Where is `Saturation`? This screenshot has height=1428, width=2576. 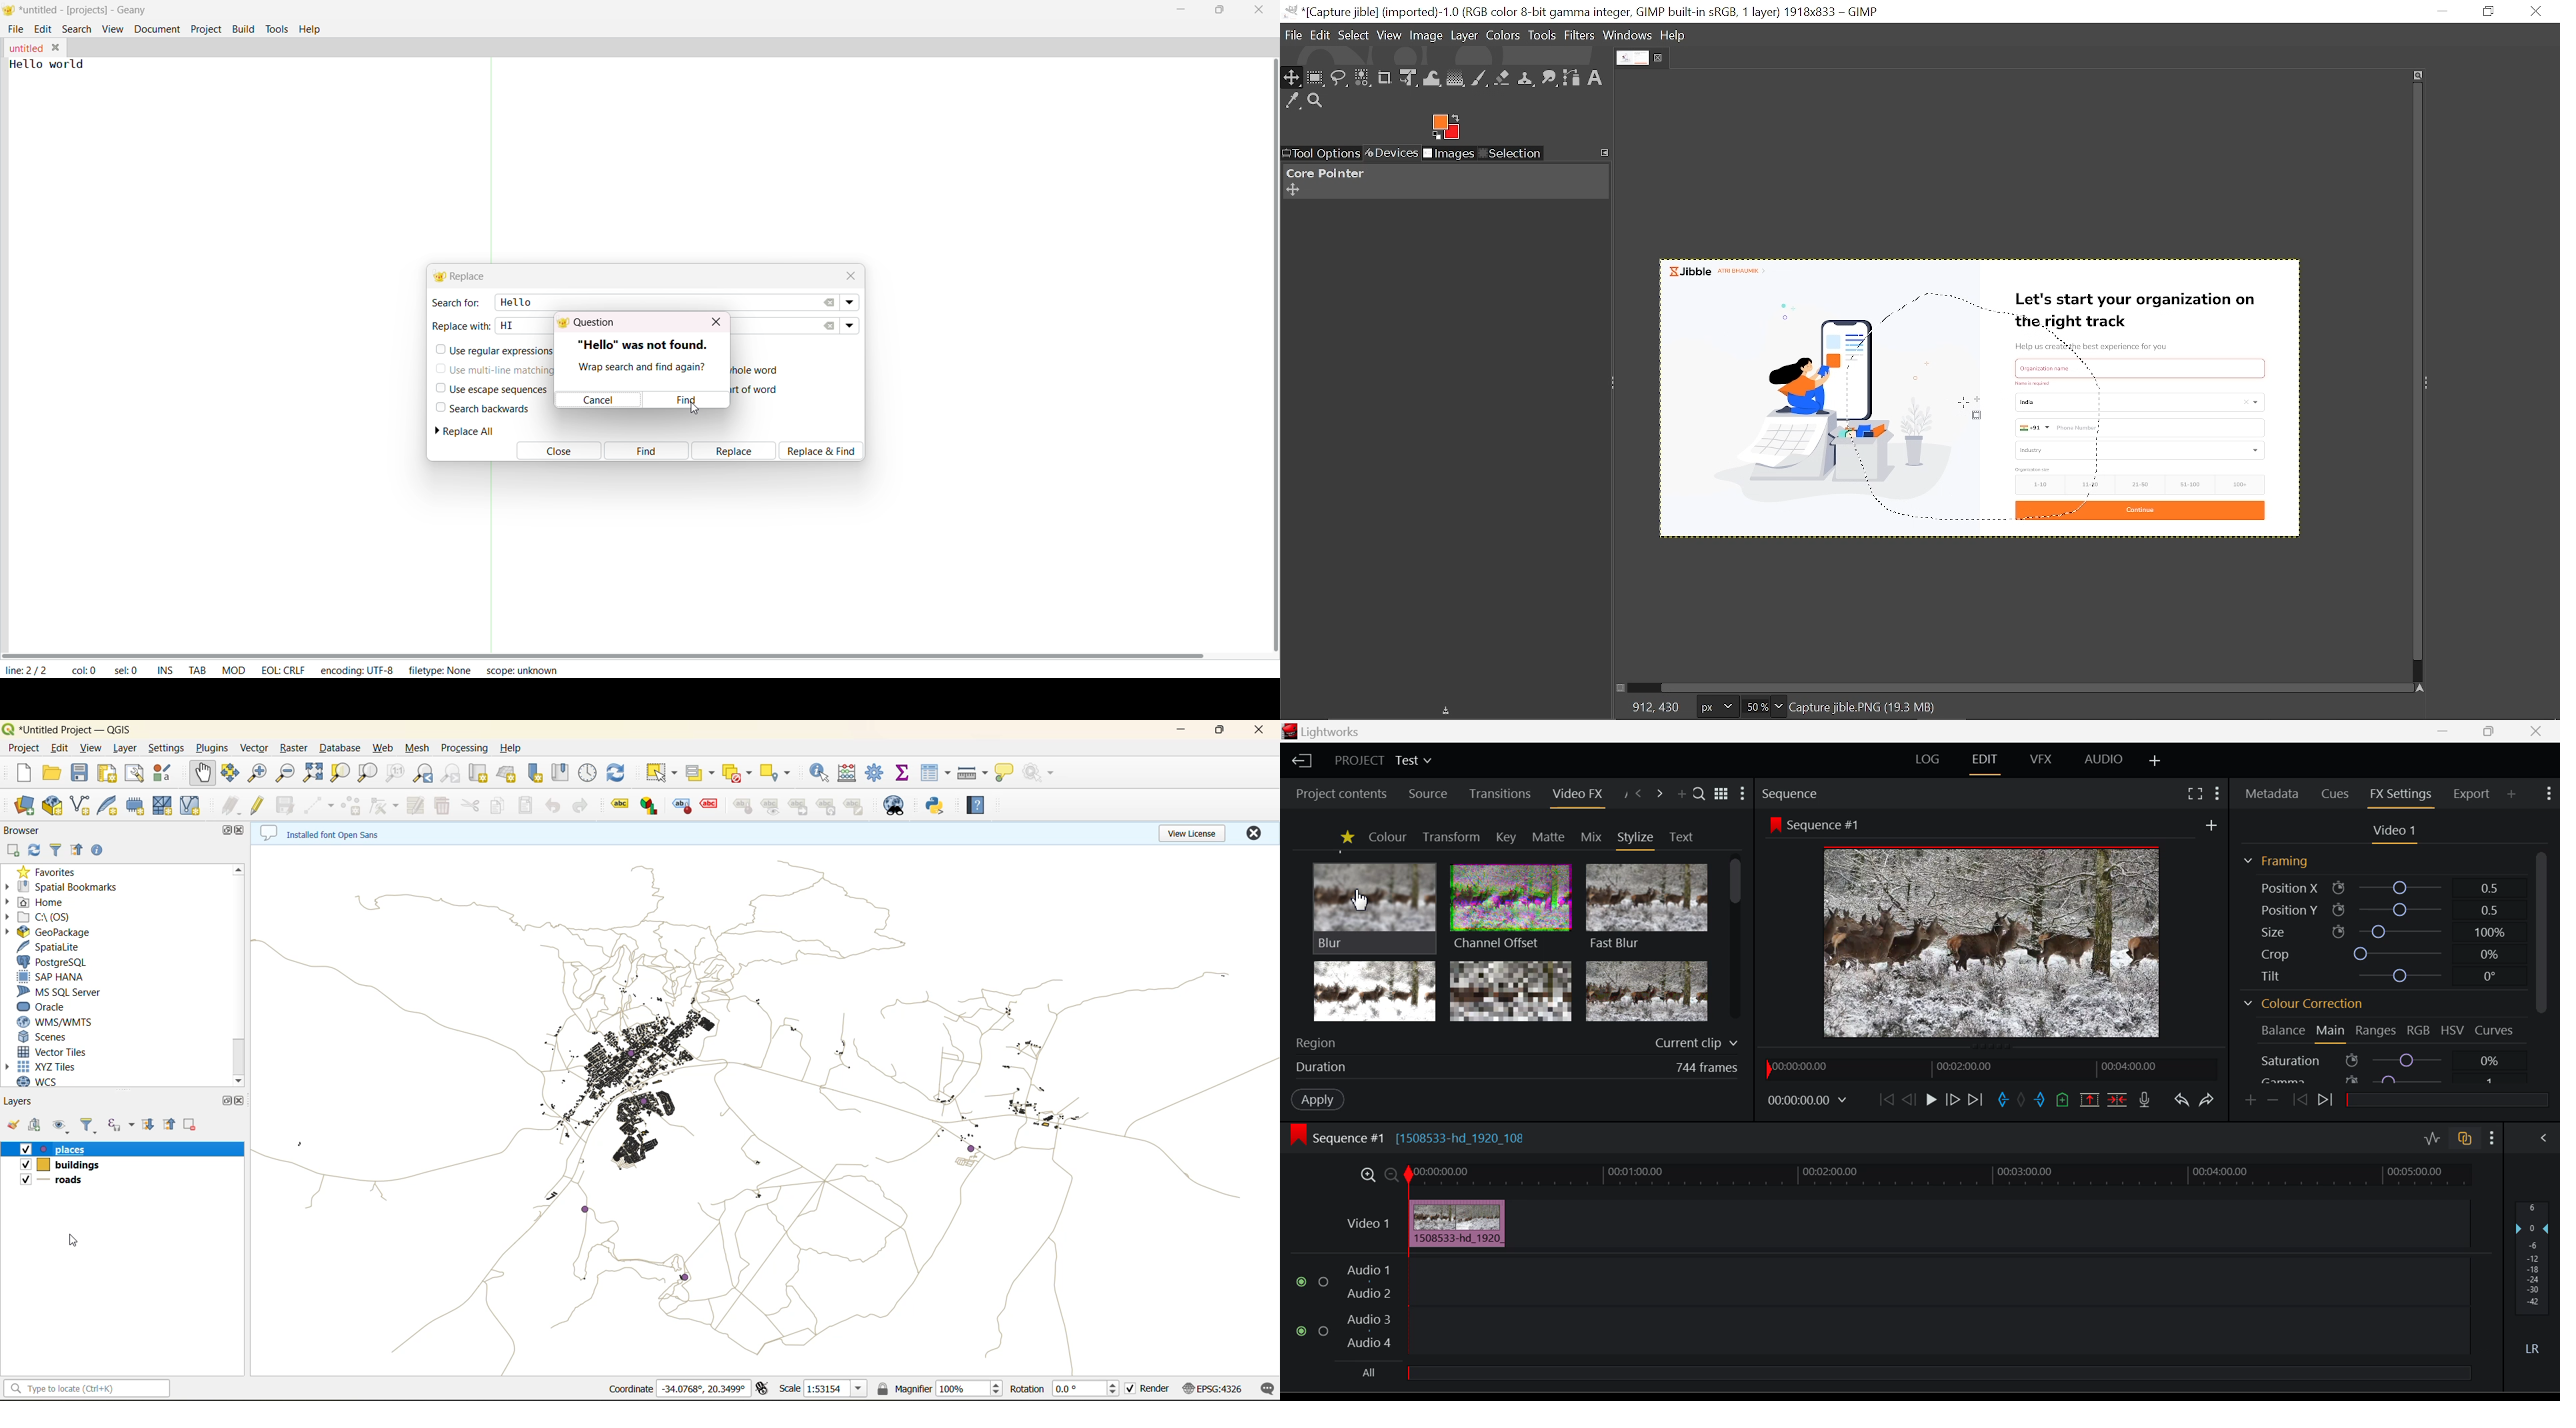
Saturation is located at coordinates (2389, 1059).